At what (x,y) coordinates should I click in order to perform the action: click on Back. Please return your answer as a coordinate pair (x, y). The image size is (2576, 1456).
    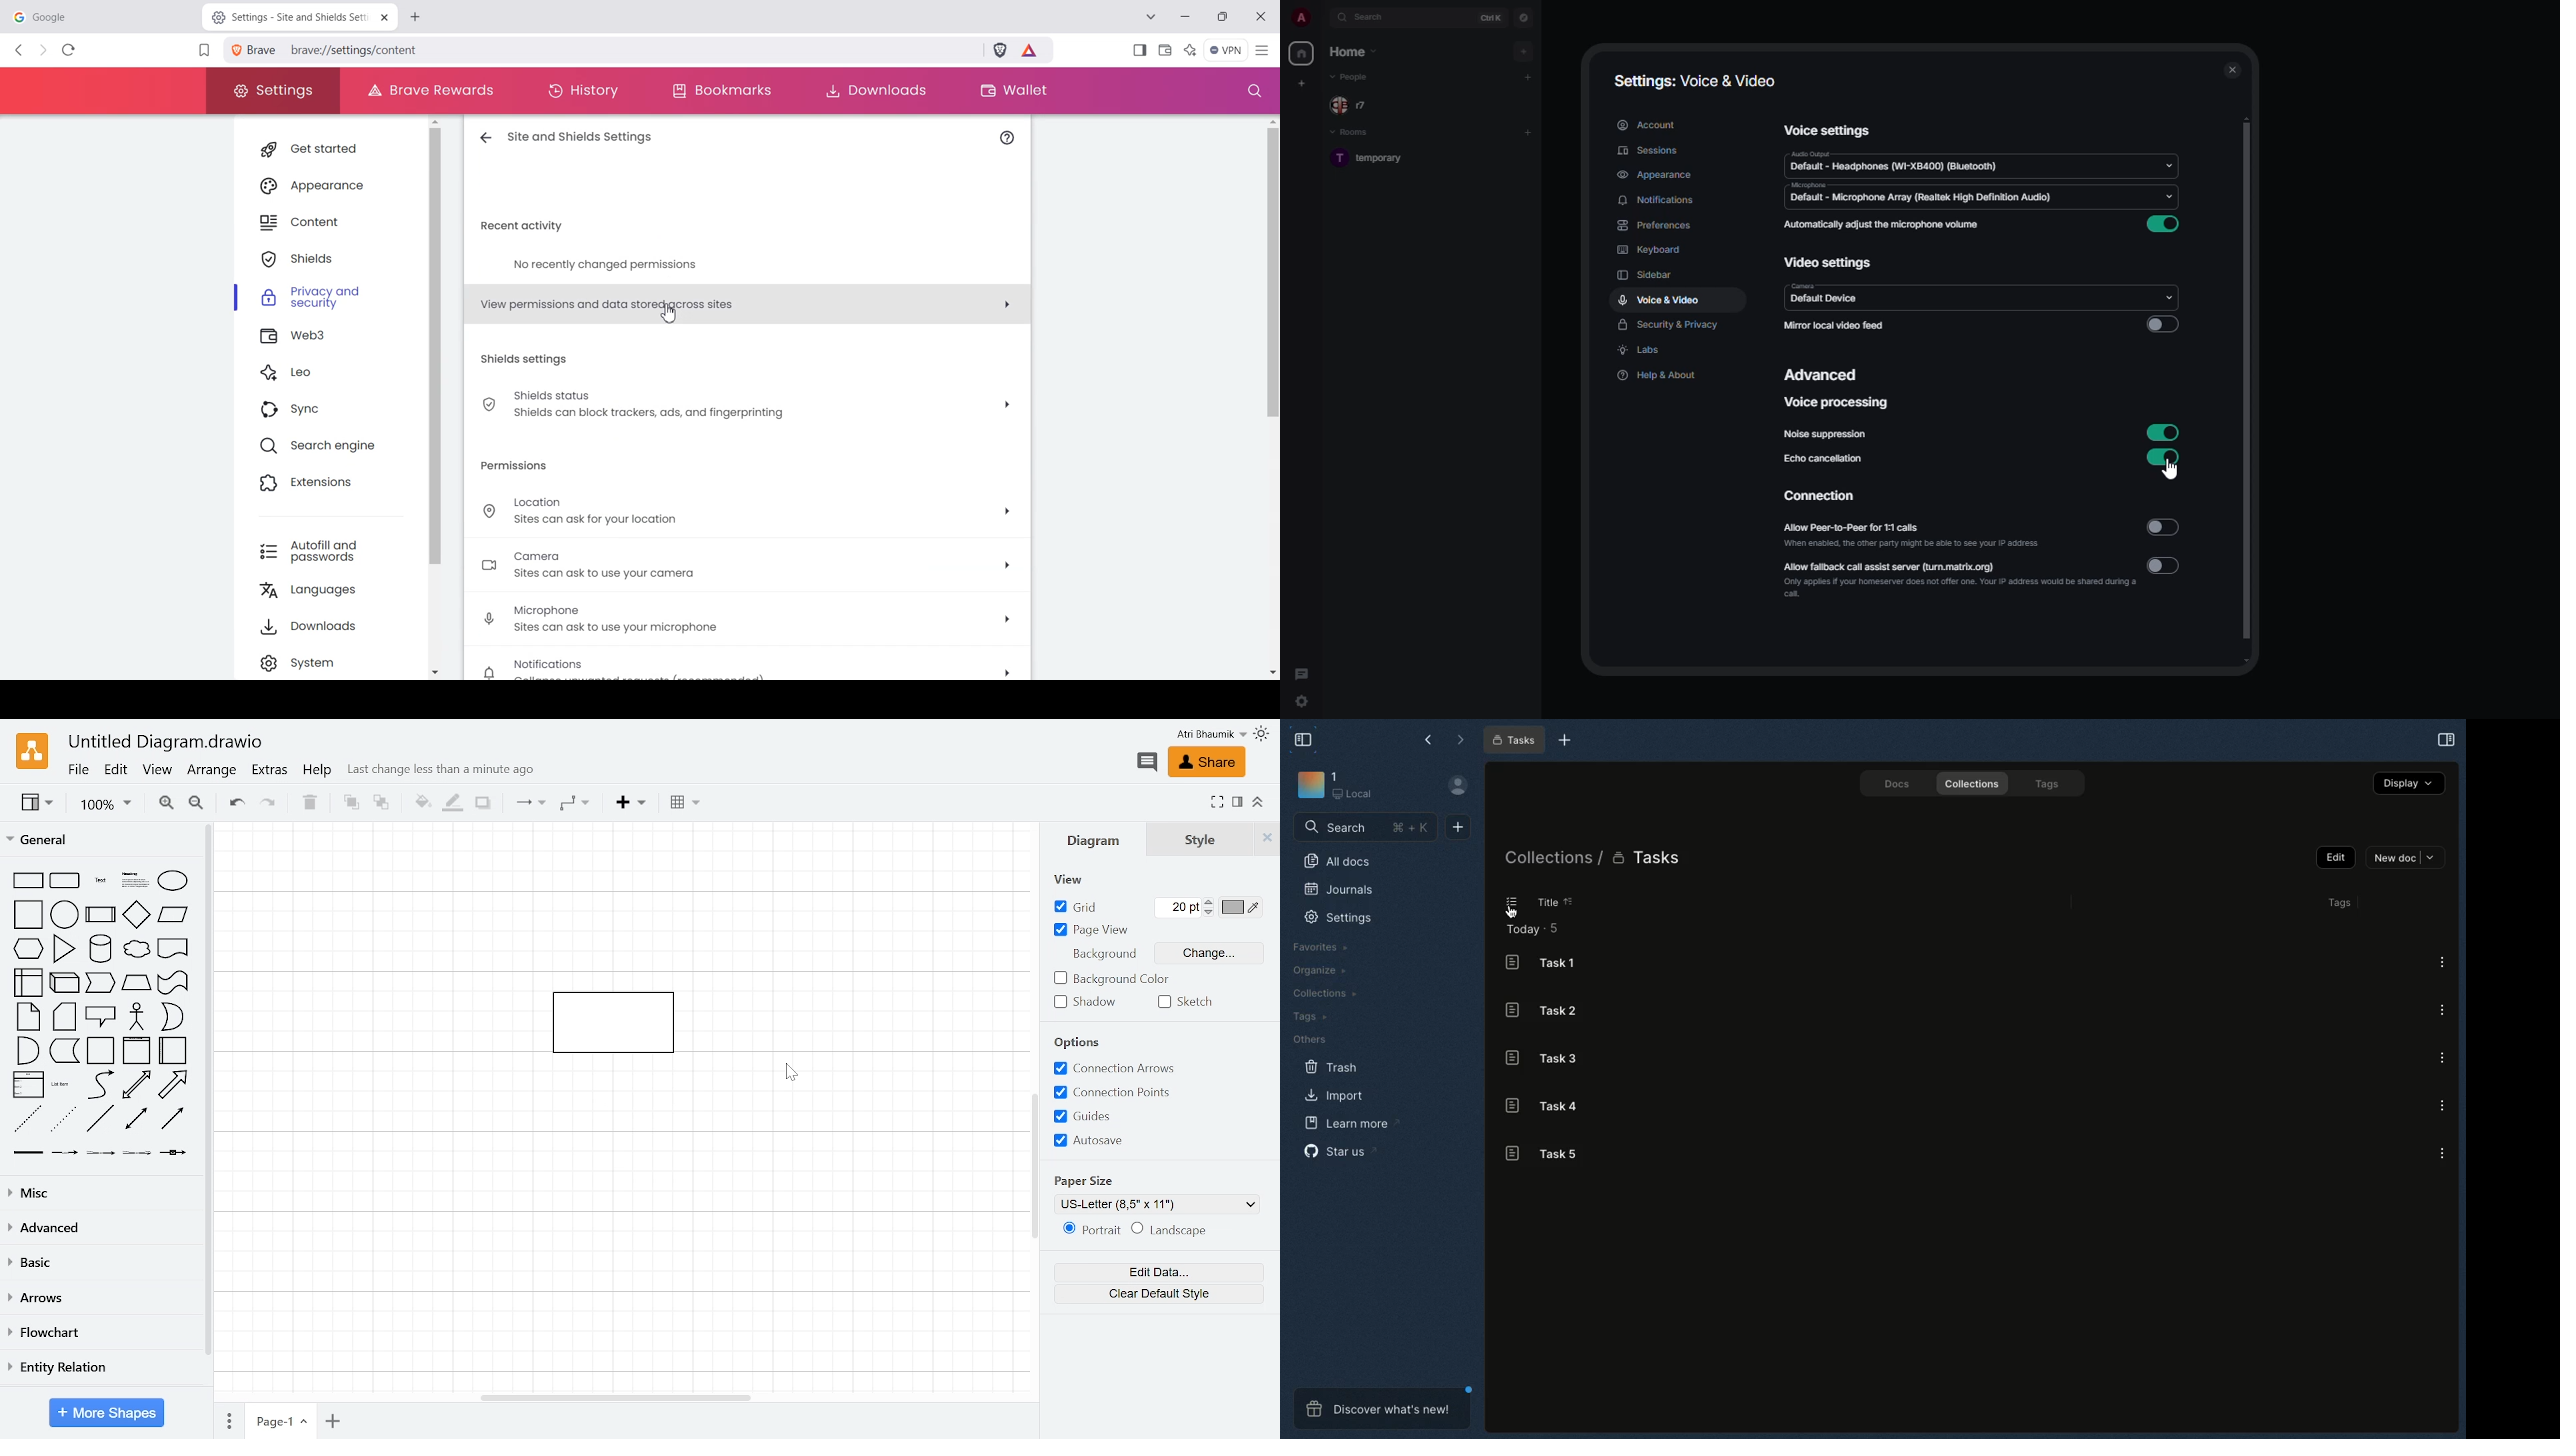
    Looking at the image, I should click on (20, 50).